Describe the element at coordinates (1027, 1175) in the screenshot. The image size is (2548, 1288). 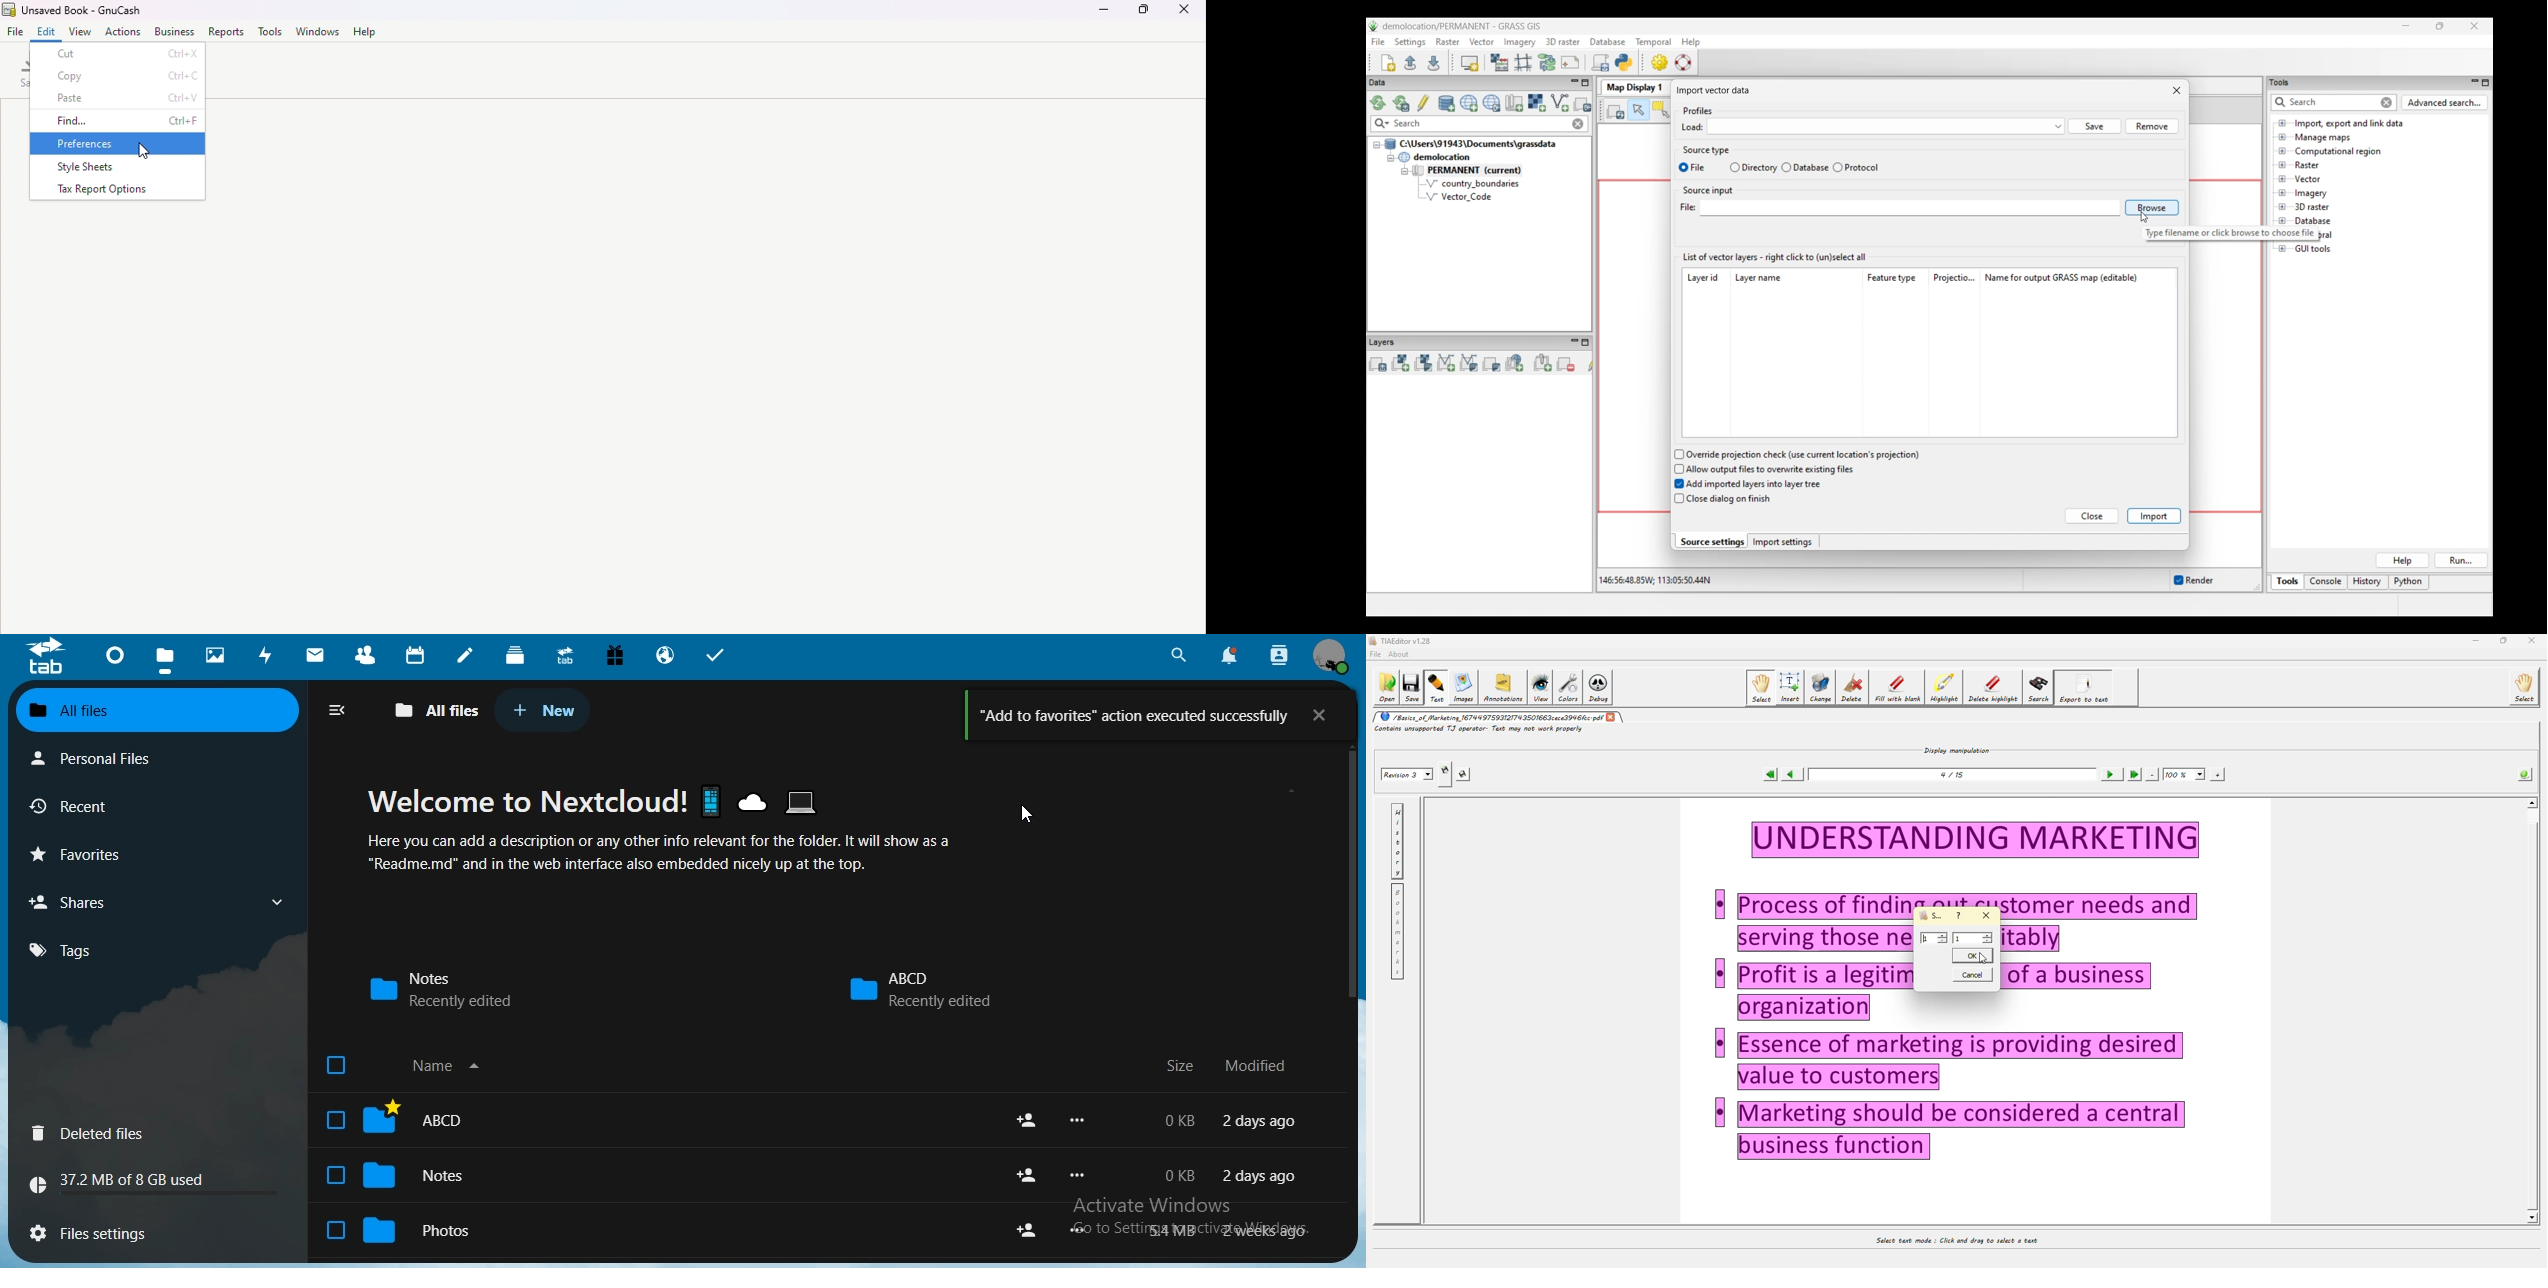
I see `share` at that location.